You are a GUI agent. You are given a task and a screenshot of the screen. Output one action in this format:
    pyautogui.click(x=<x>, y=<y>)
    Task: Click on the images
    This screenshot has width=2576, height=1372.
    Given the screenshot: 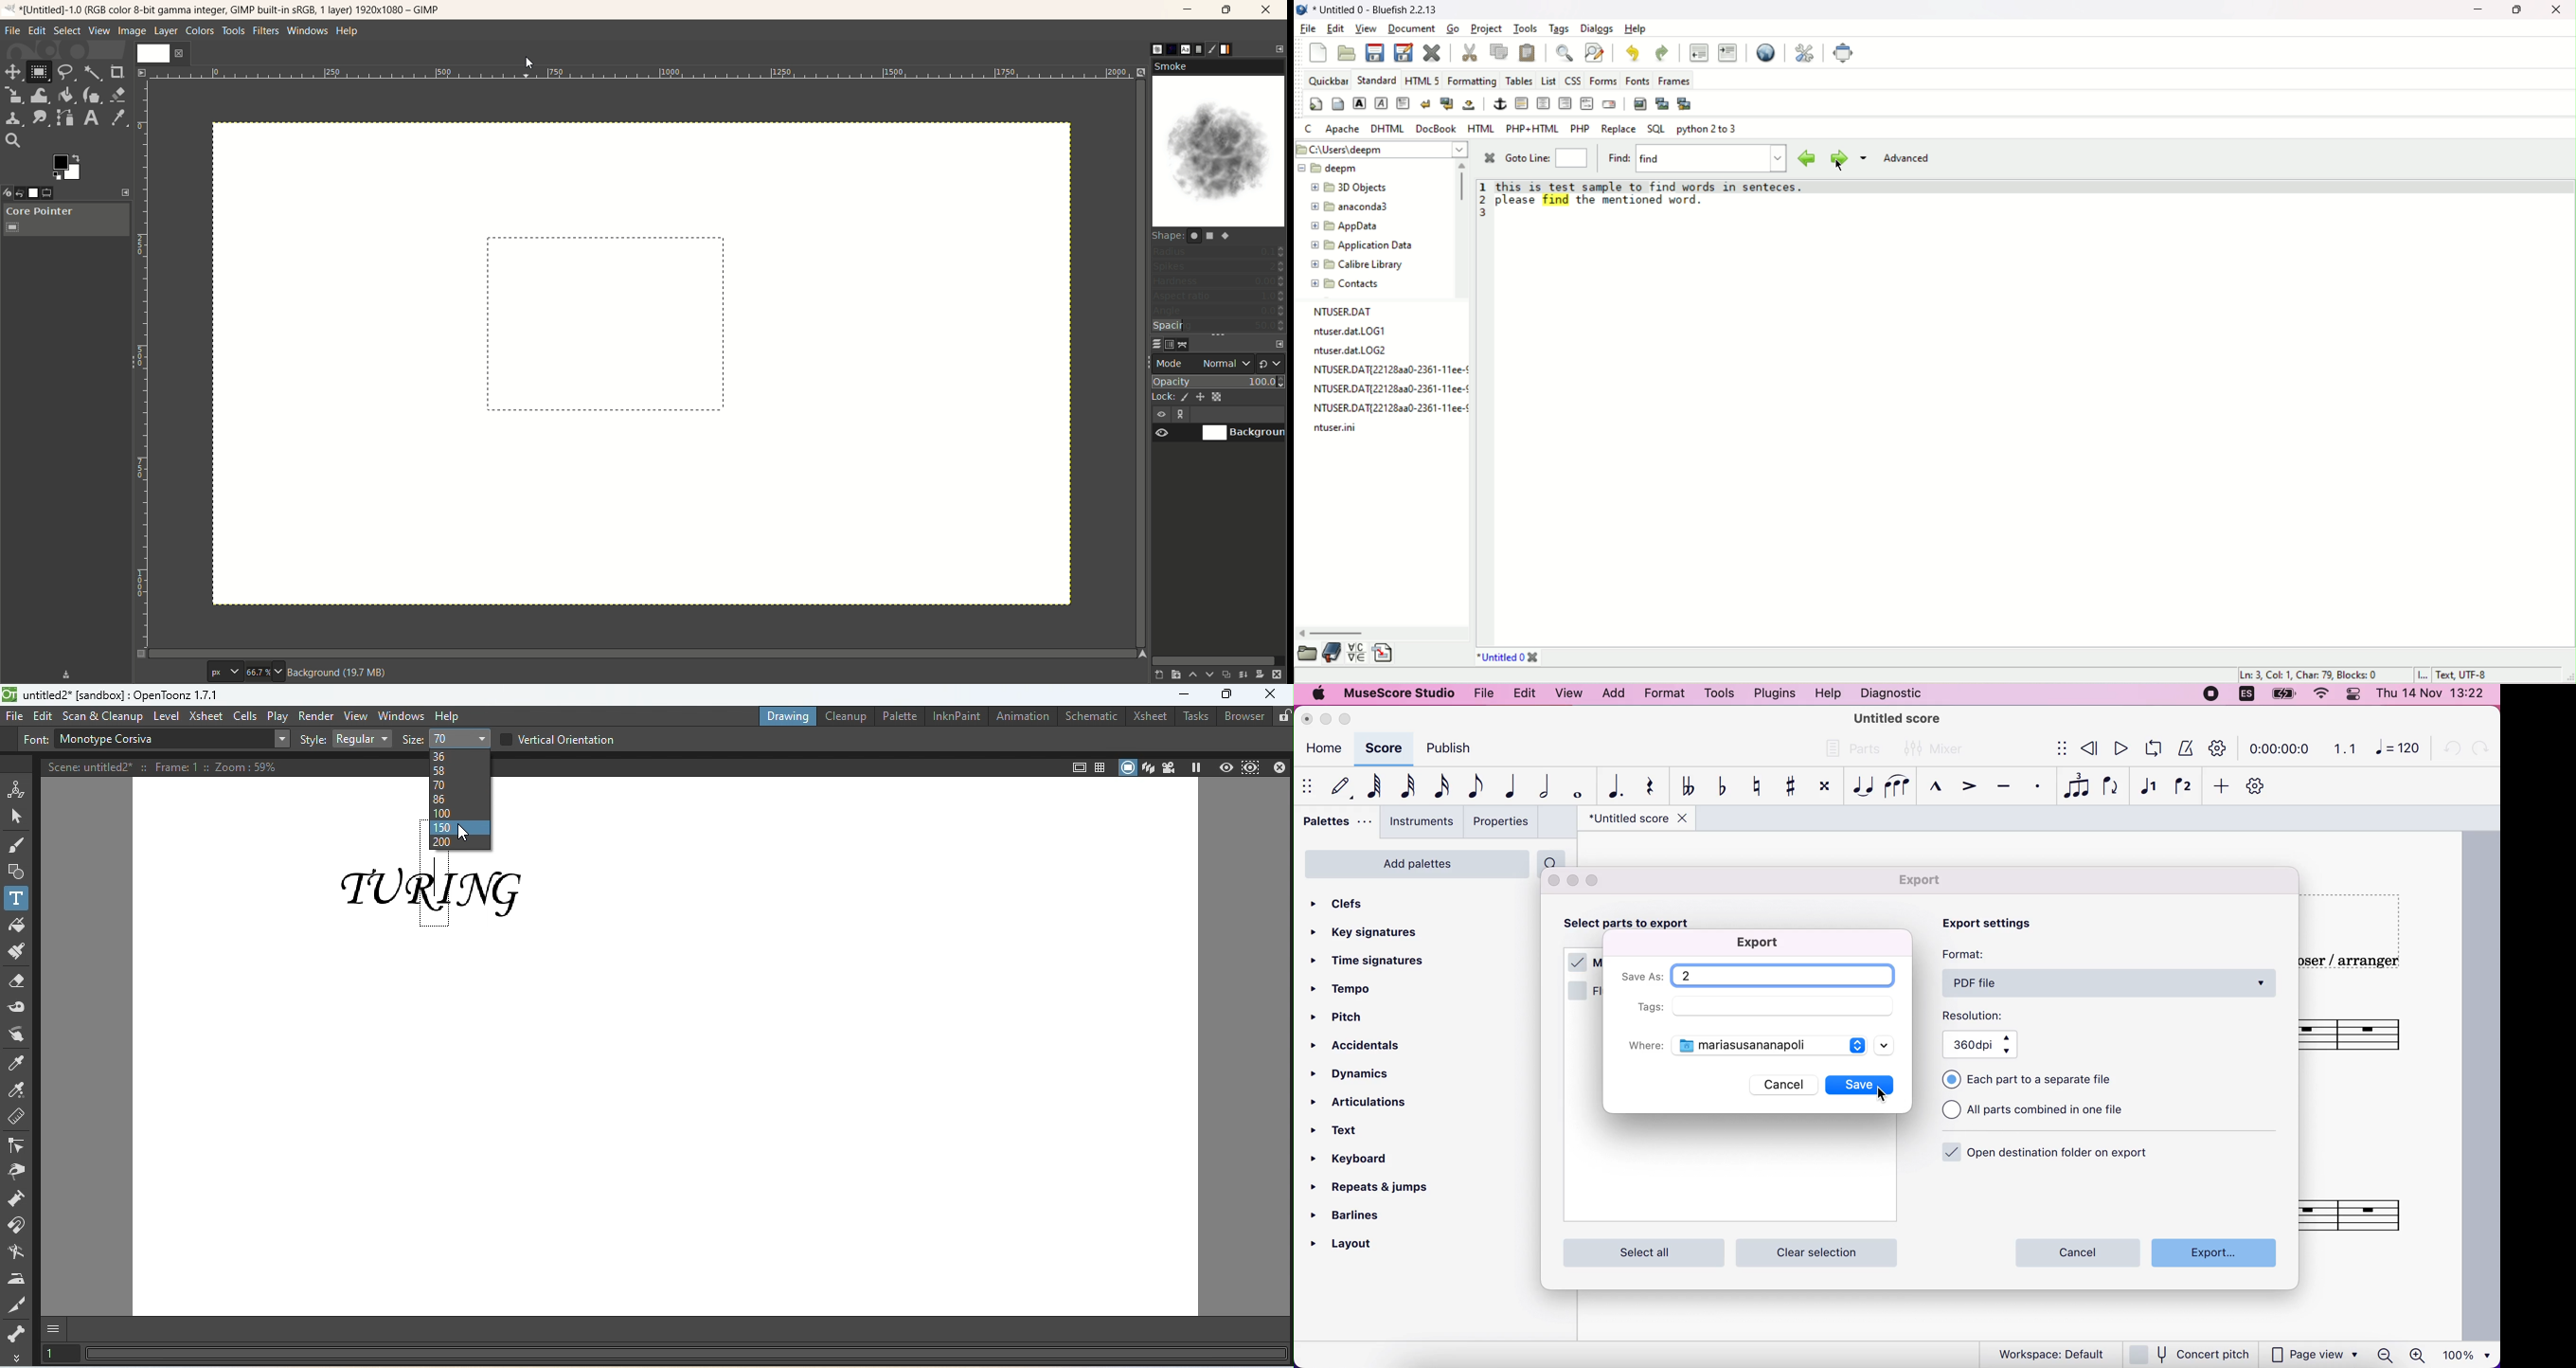 What is the action you would take?
    pyautogui.click(x=32, y=193)
    